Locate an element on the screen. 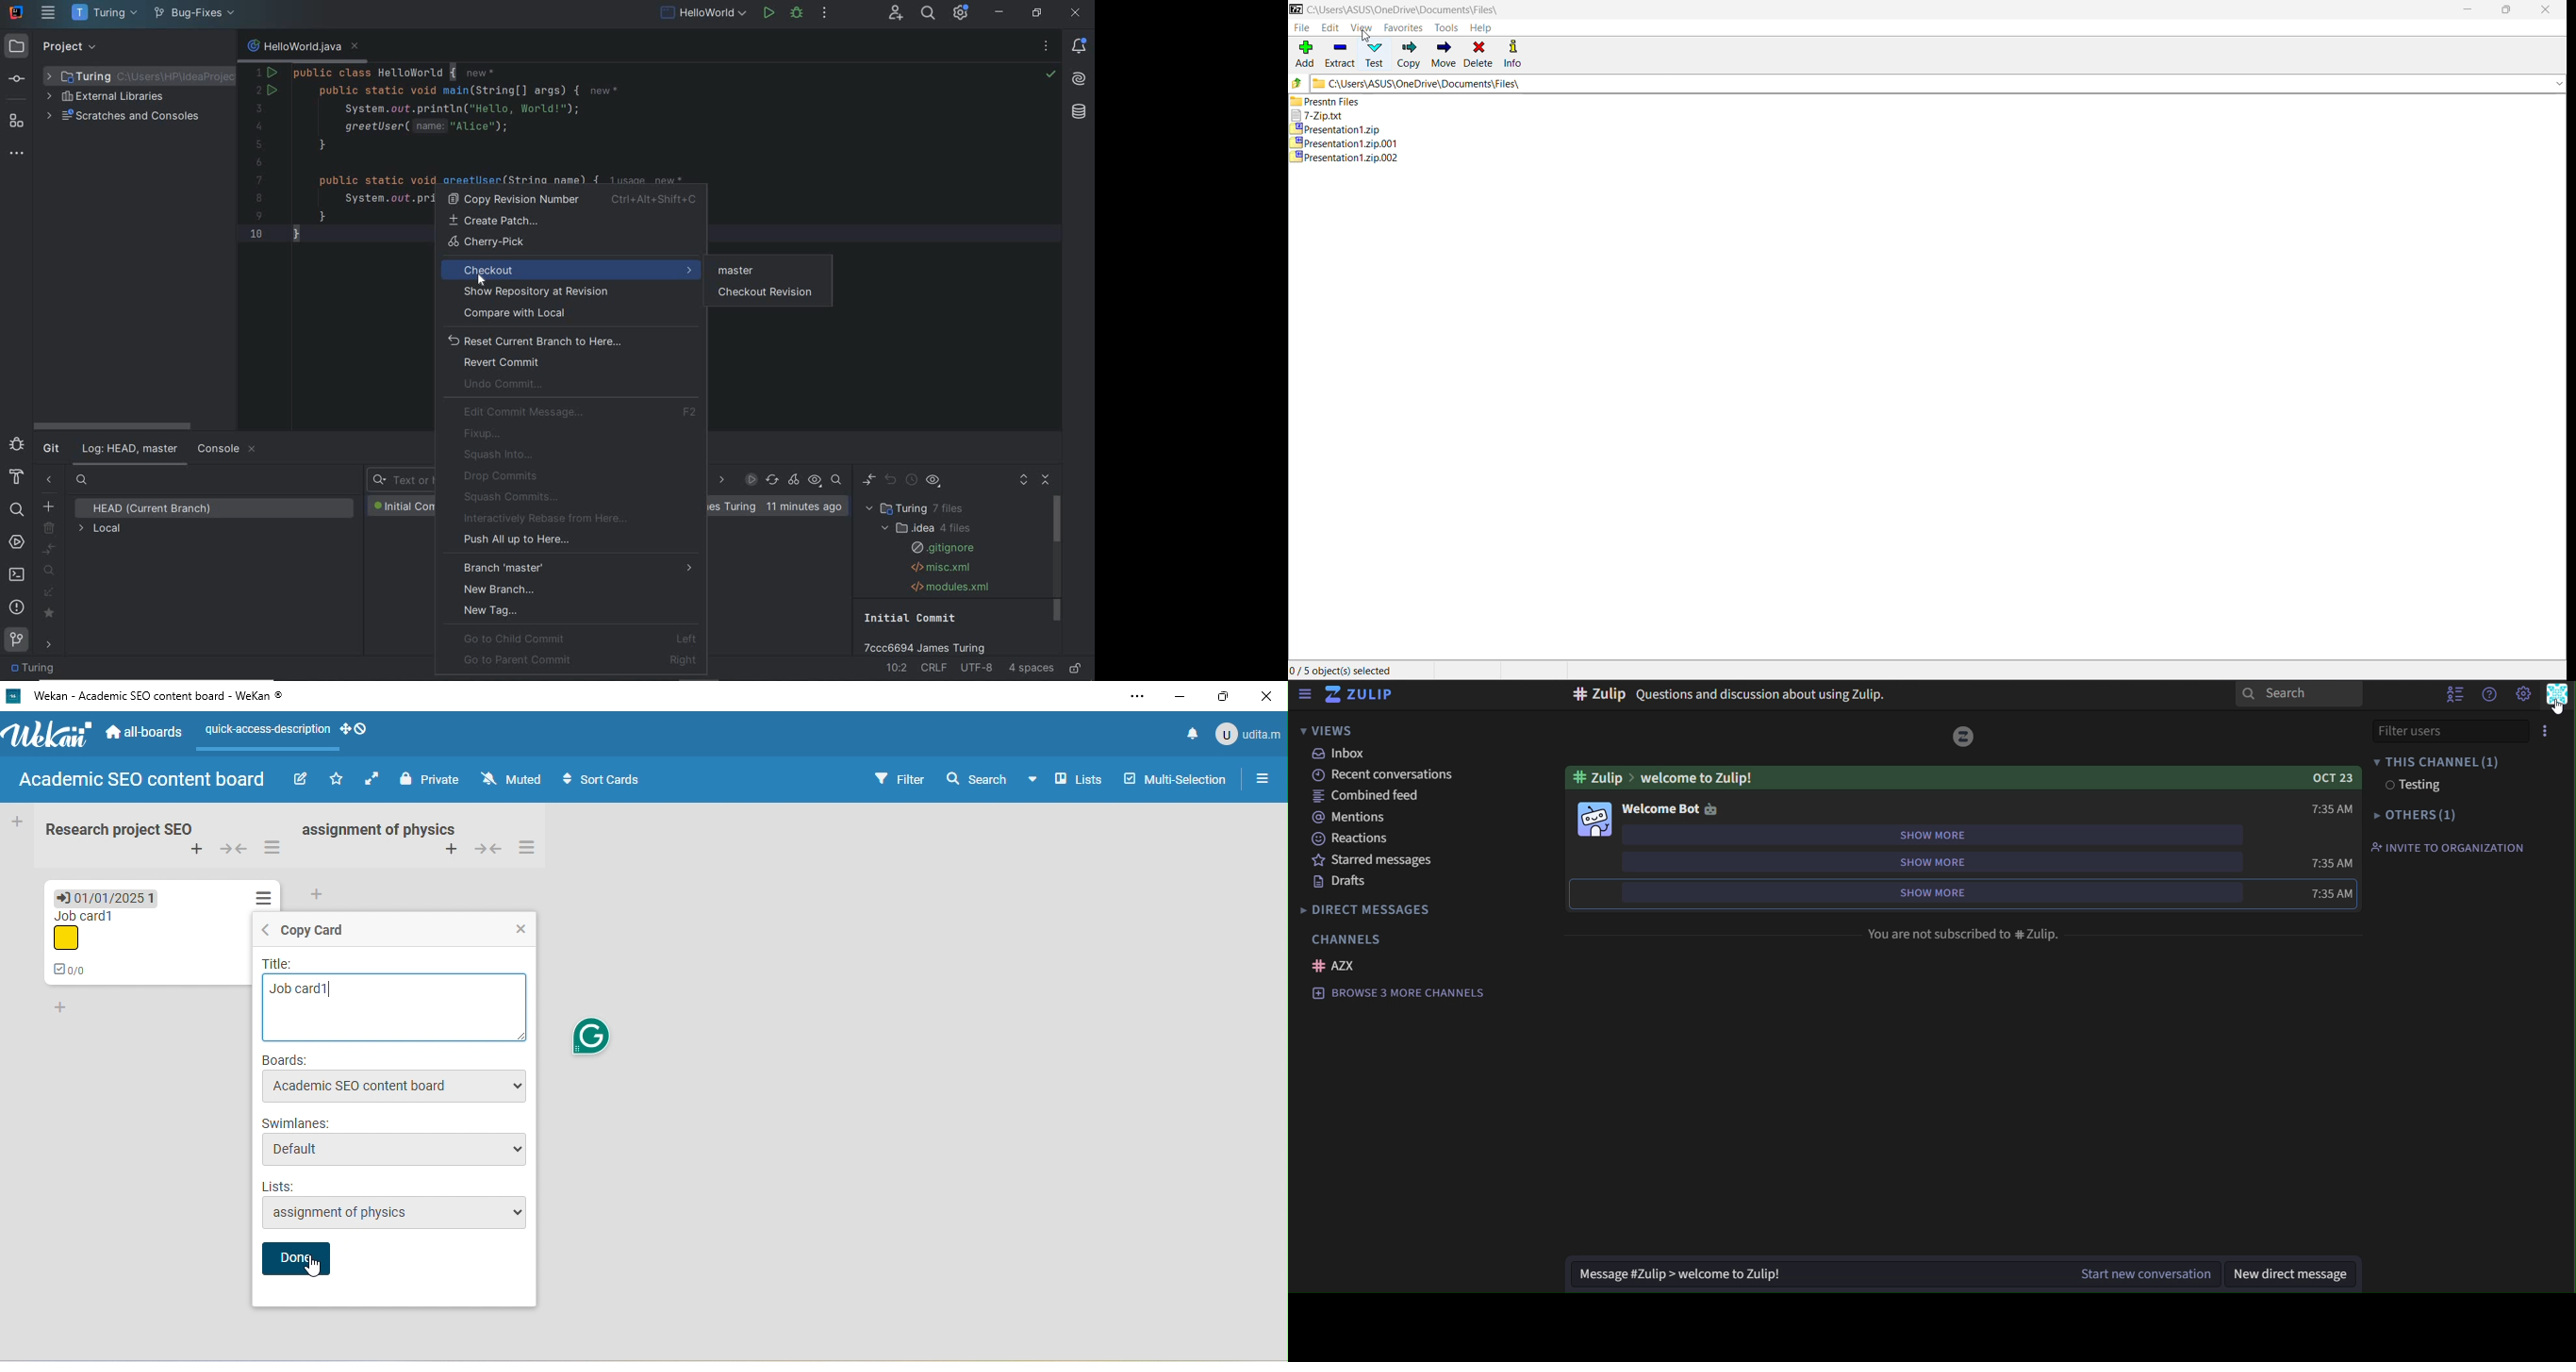  click to star is located at coordinates (337, 780).